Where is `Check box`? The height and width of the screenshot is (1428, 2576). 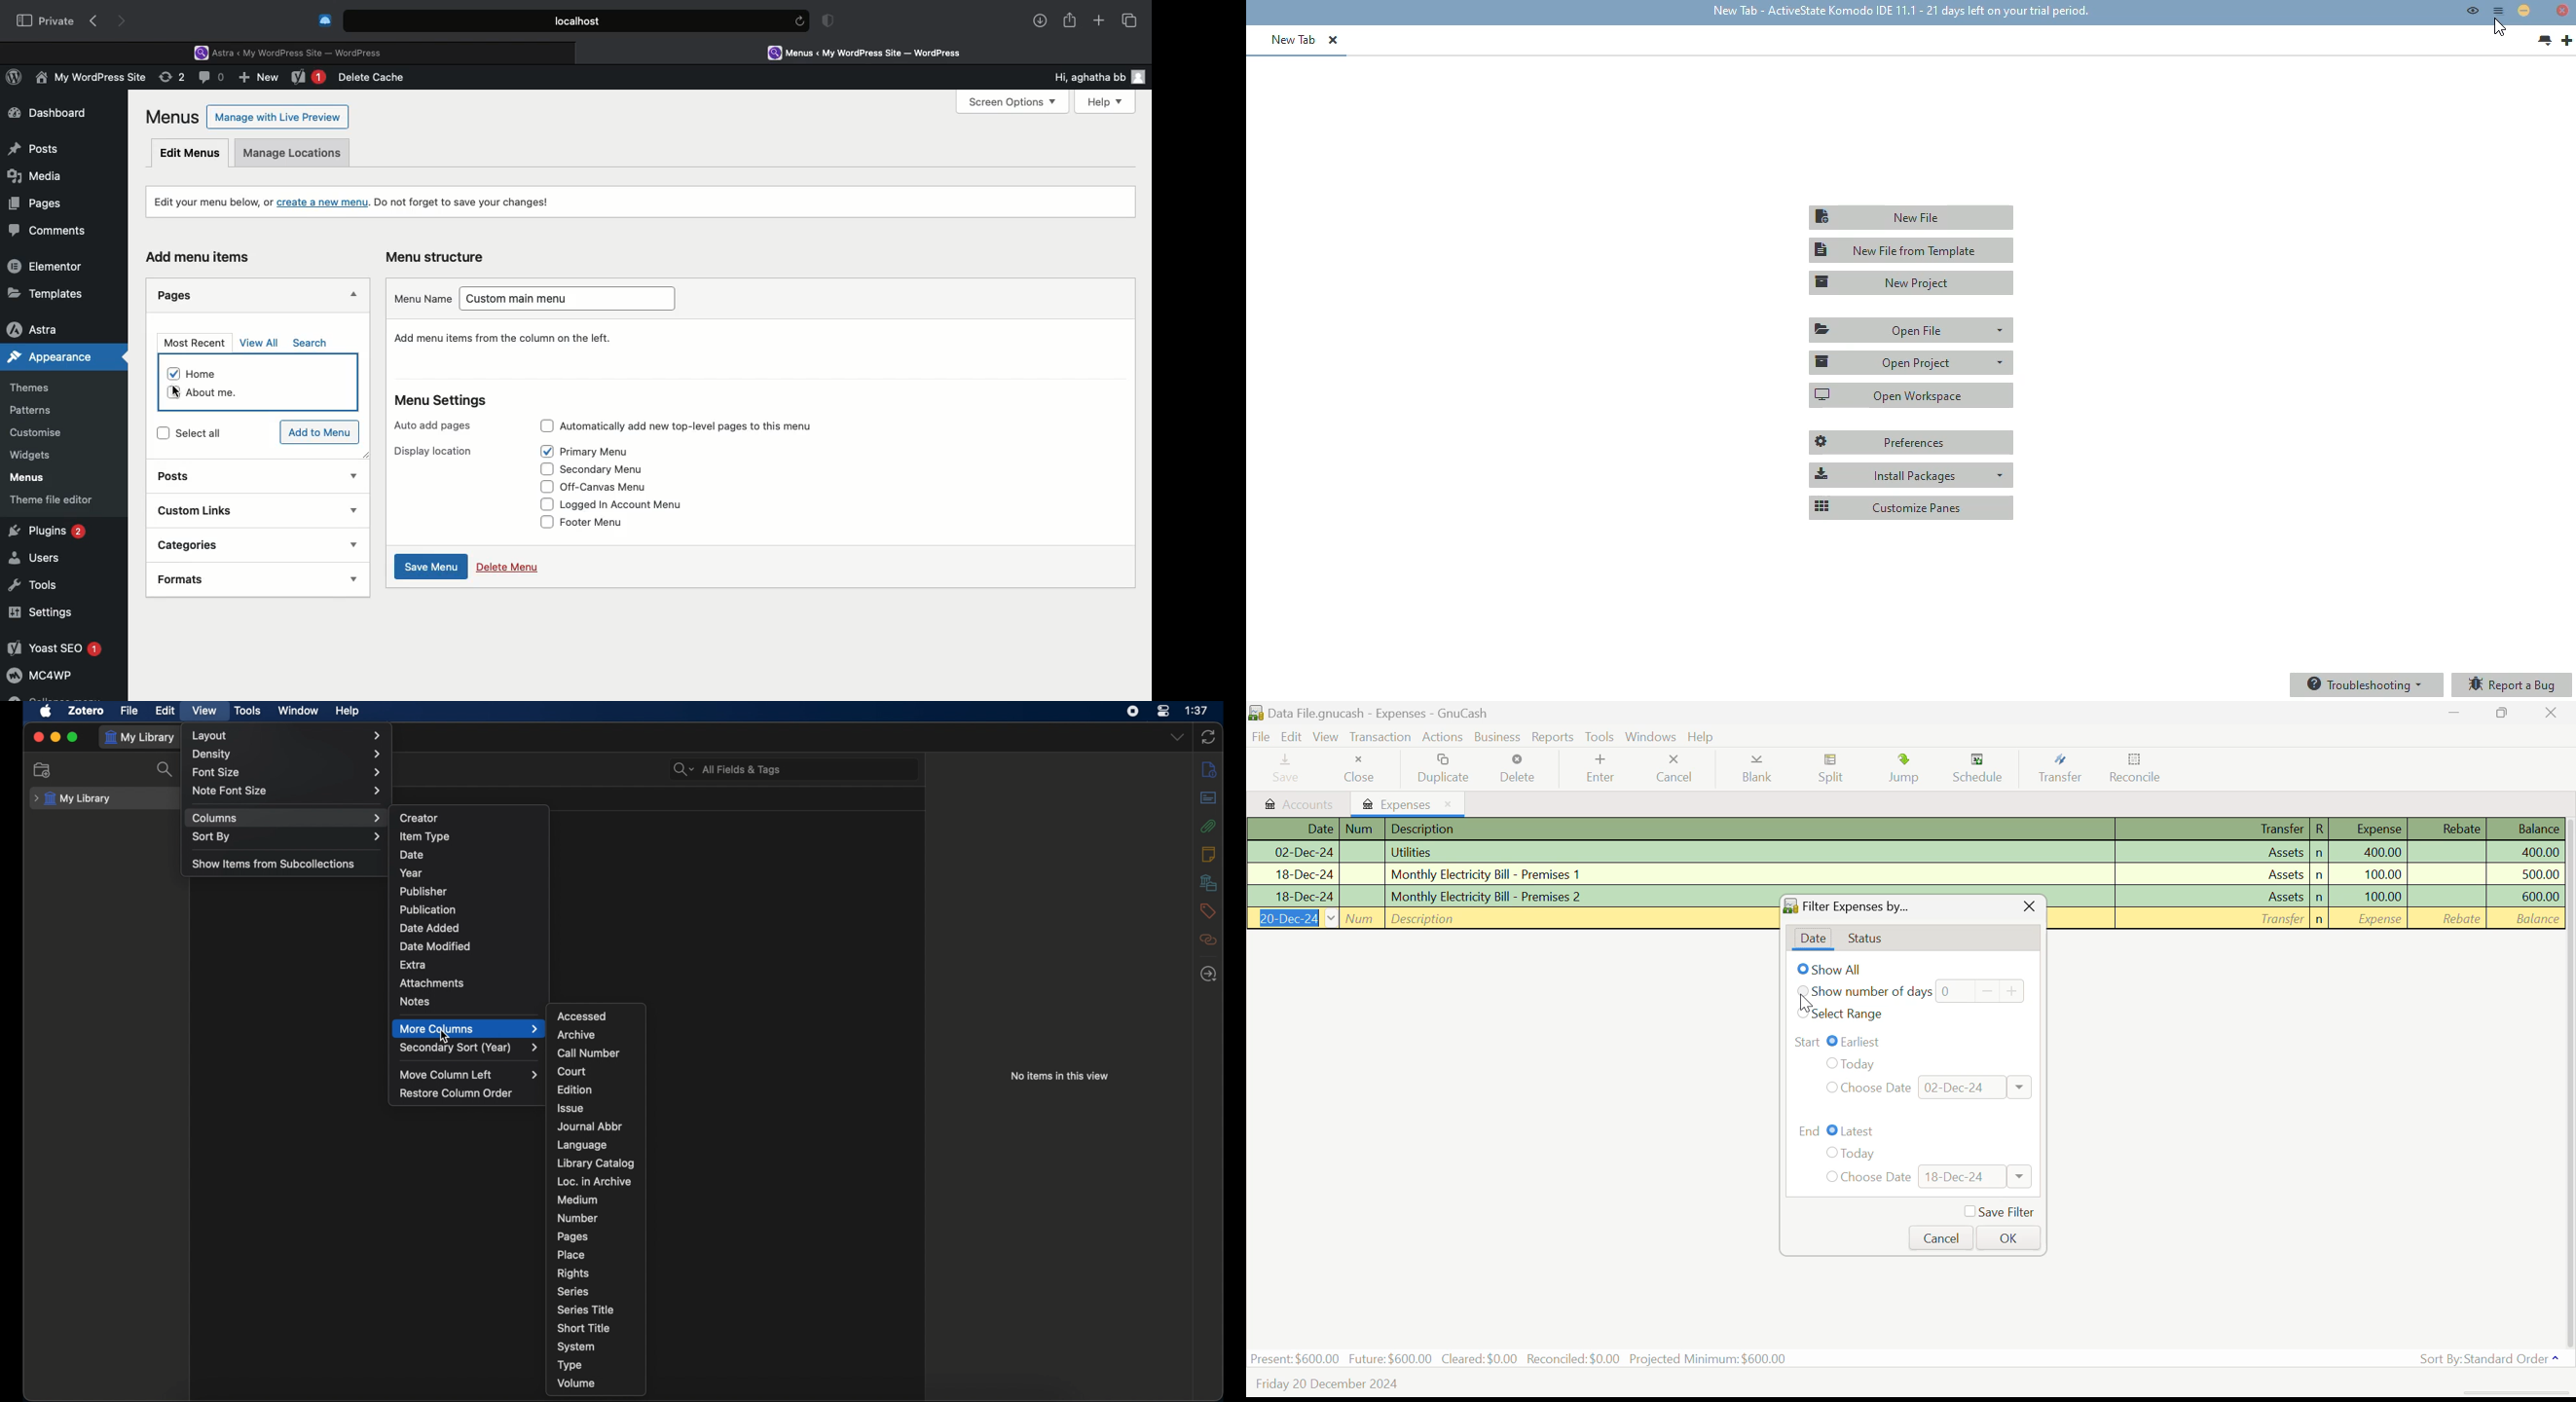
Check box is located at coordinates (547, 423).